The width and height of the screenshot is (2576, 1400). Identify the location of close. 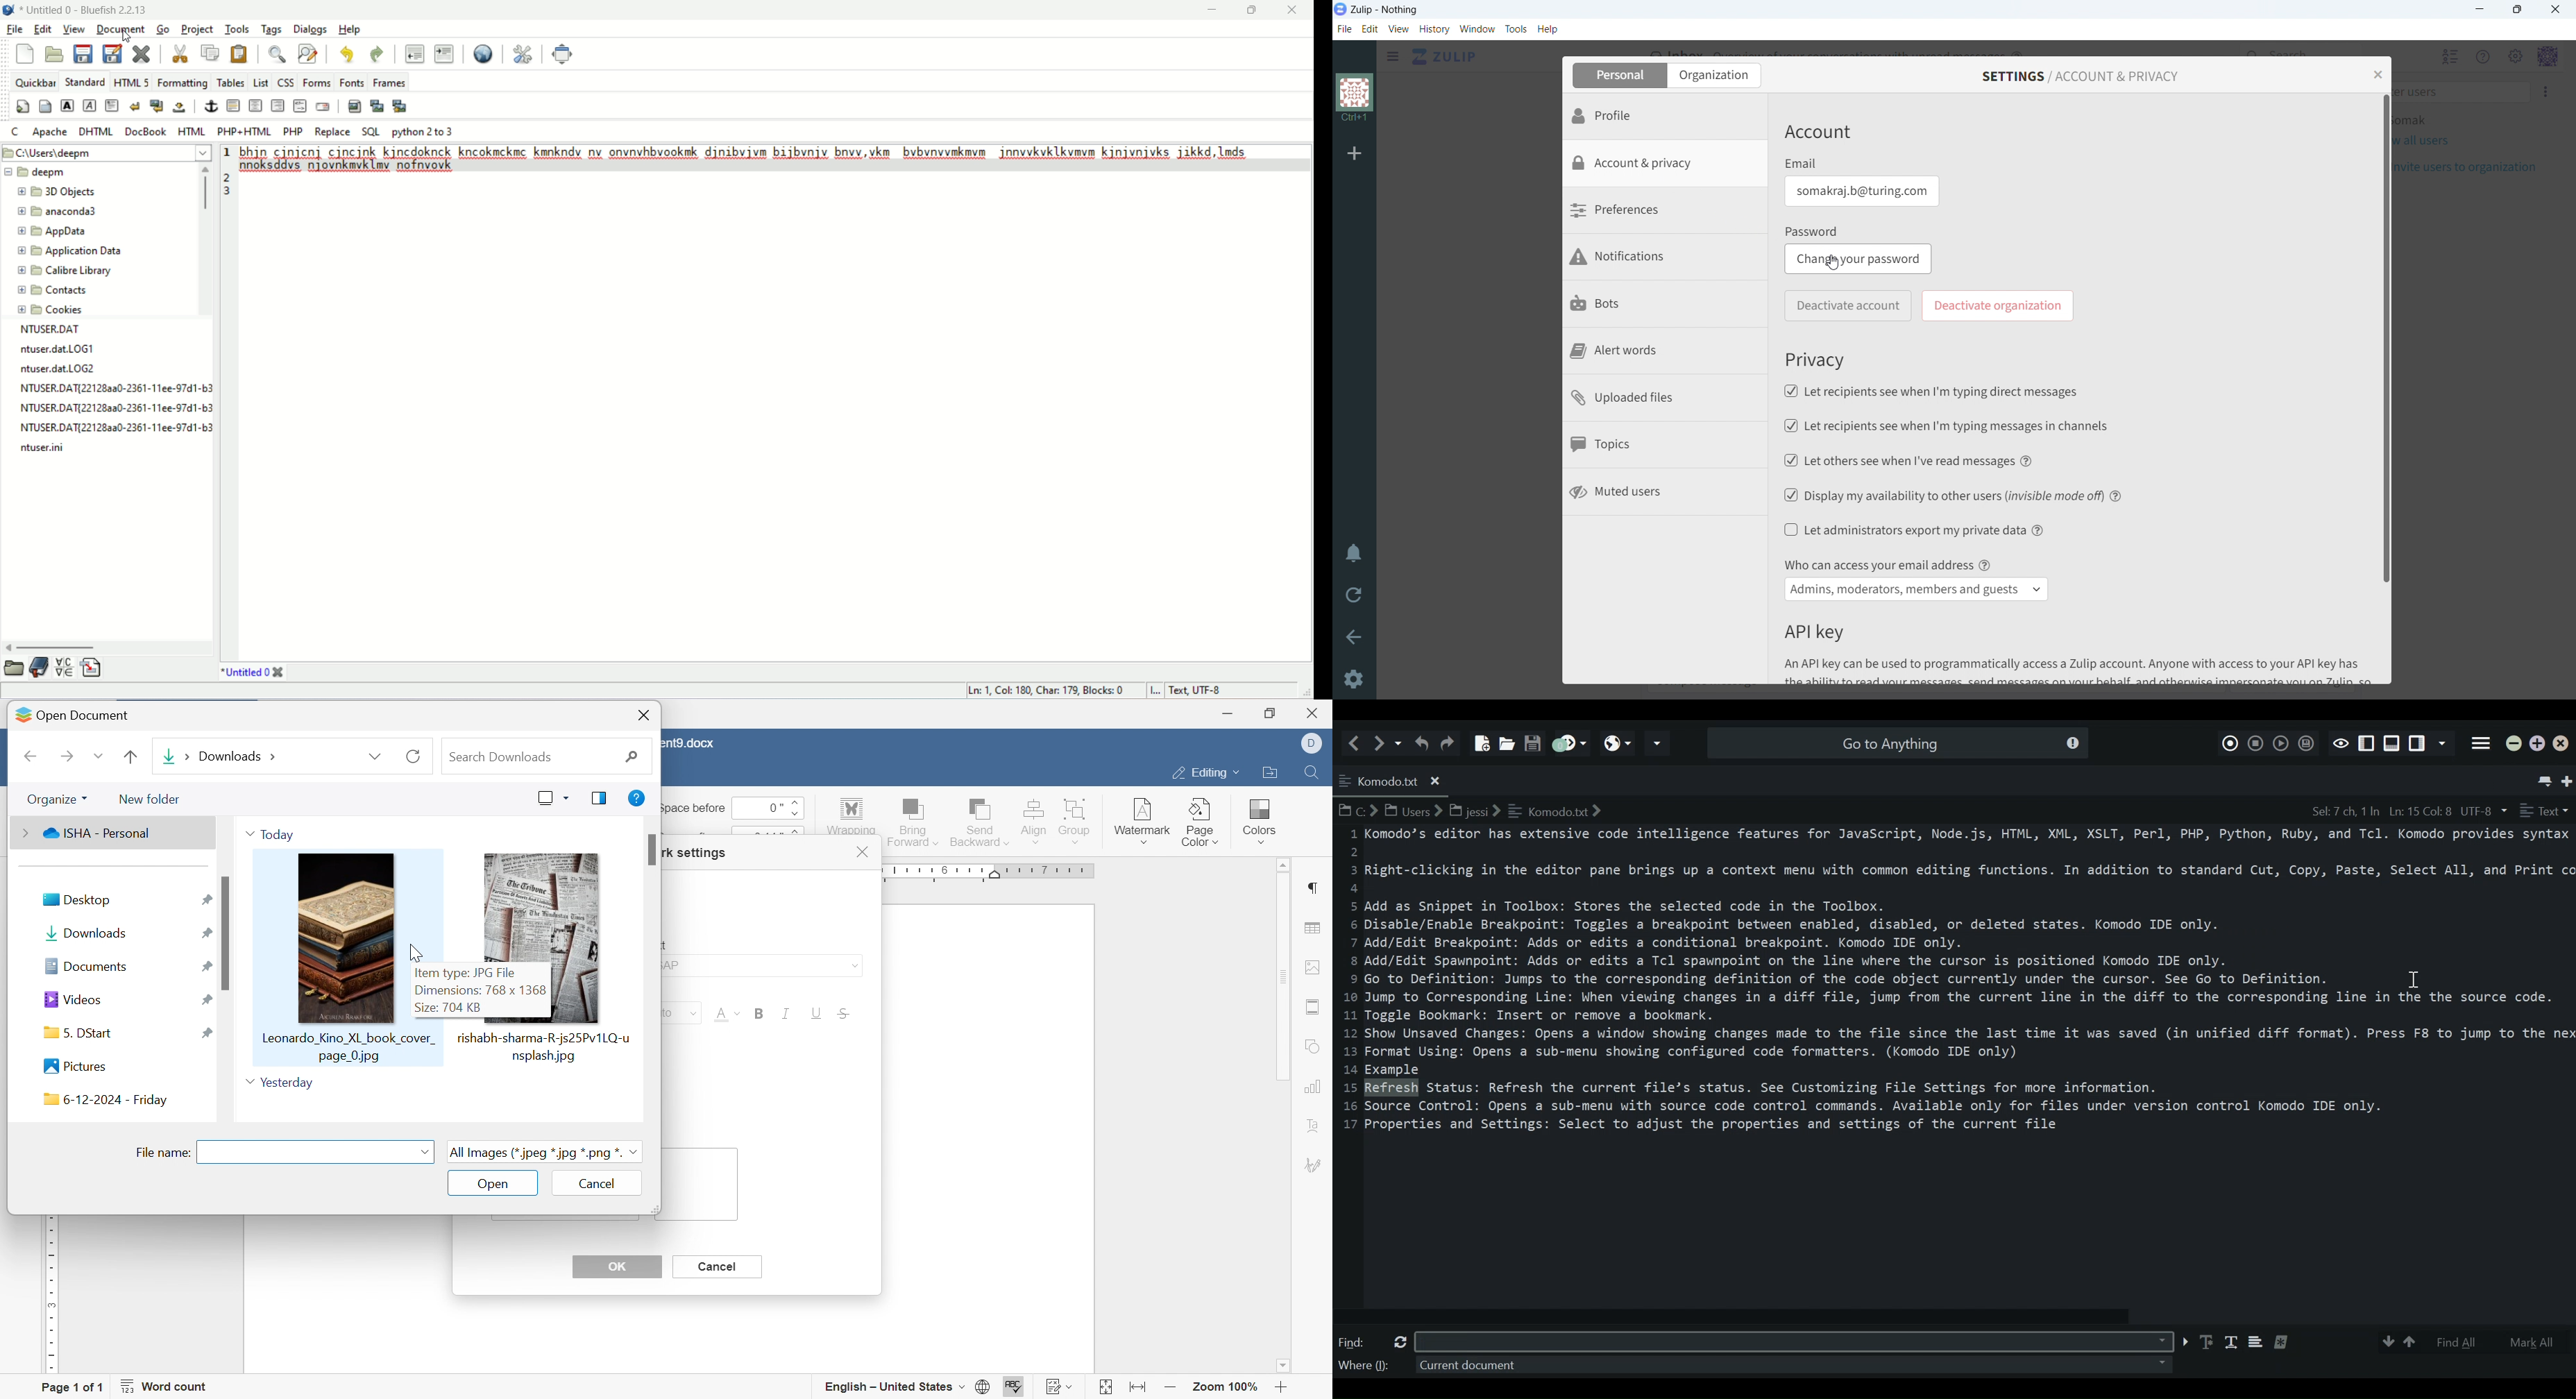
(2555, 9).